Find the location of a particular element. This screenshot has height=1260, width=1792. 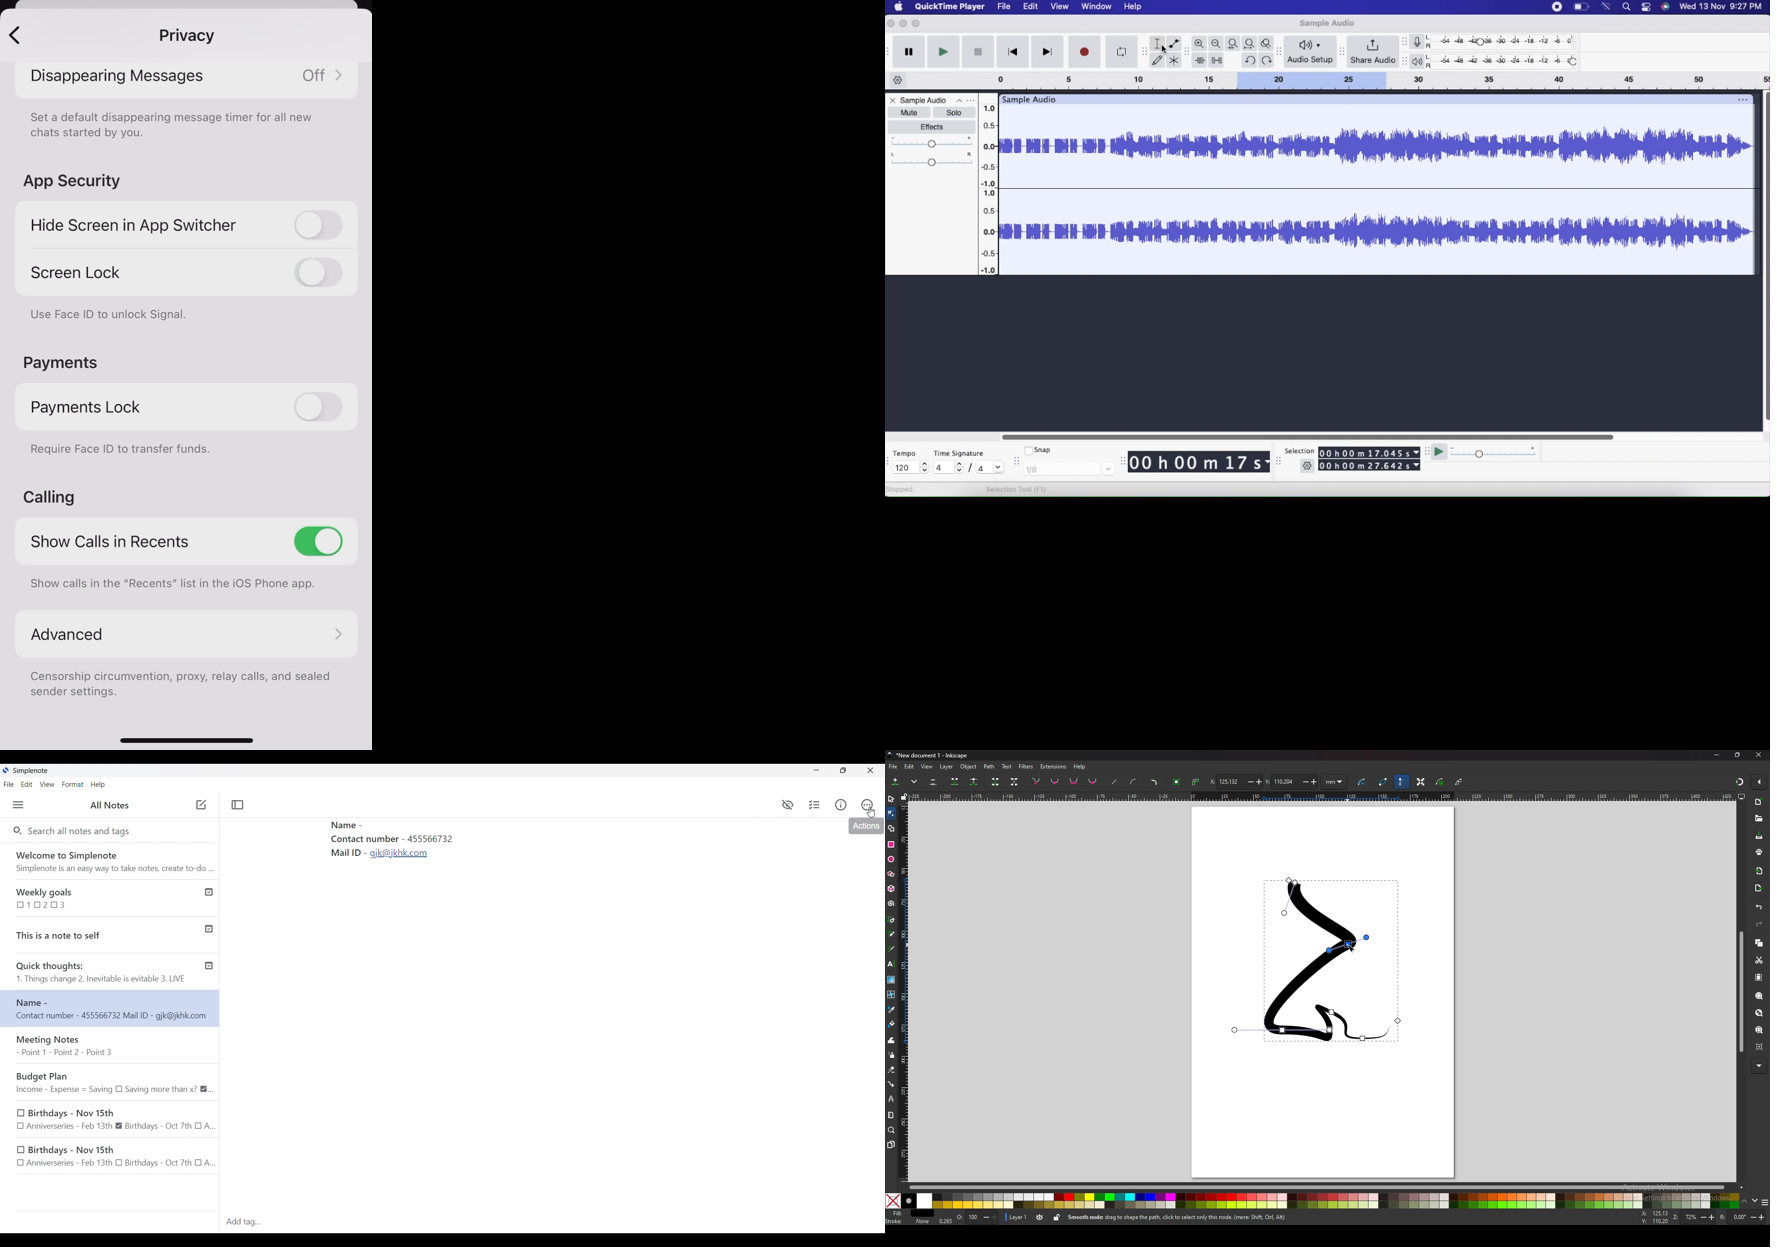

drawing is located at coordinates (1318, 959).